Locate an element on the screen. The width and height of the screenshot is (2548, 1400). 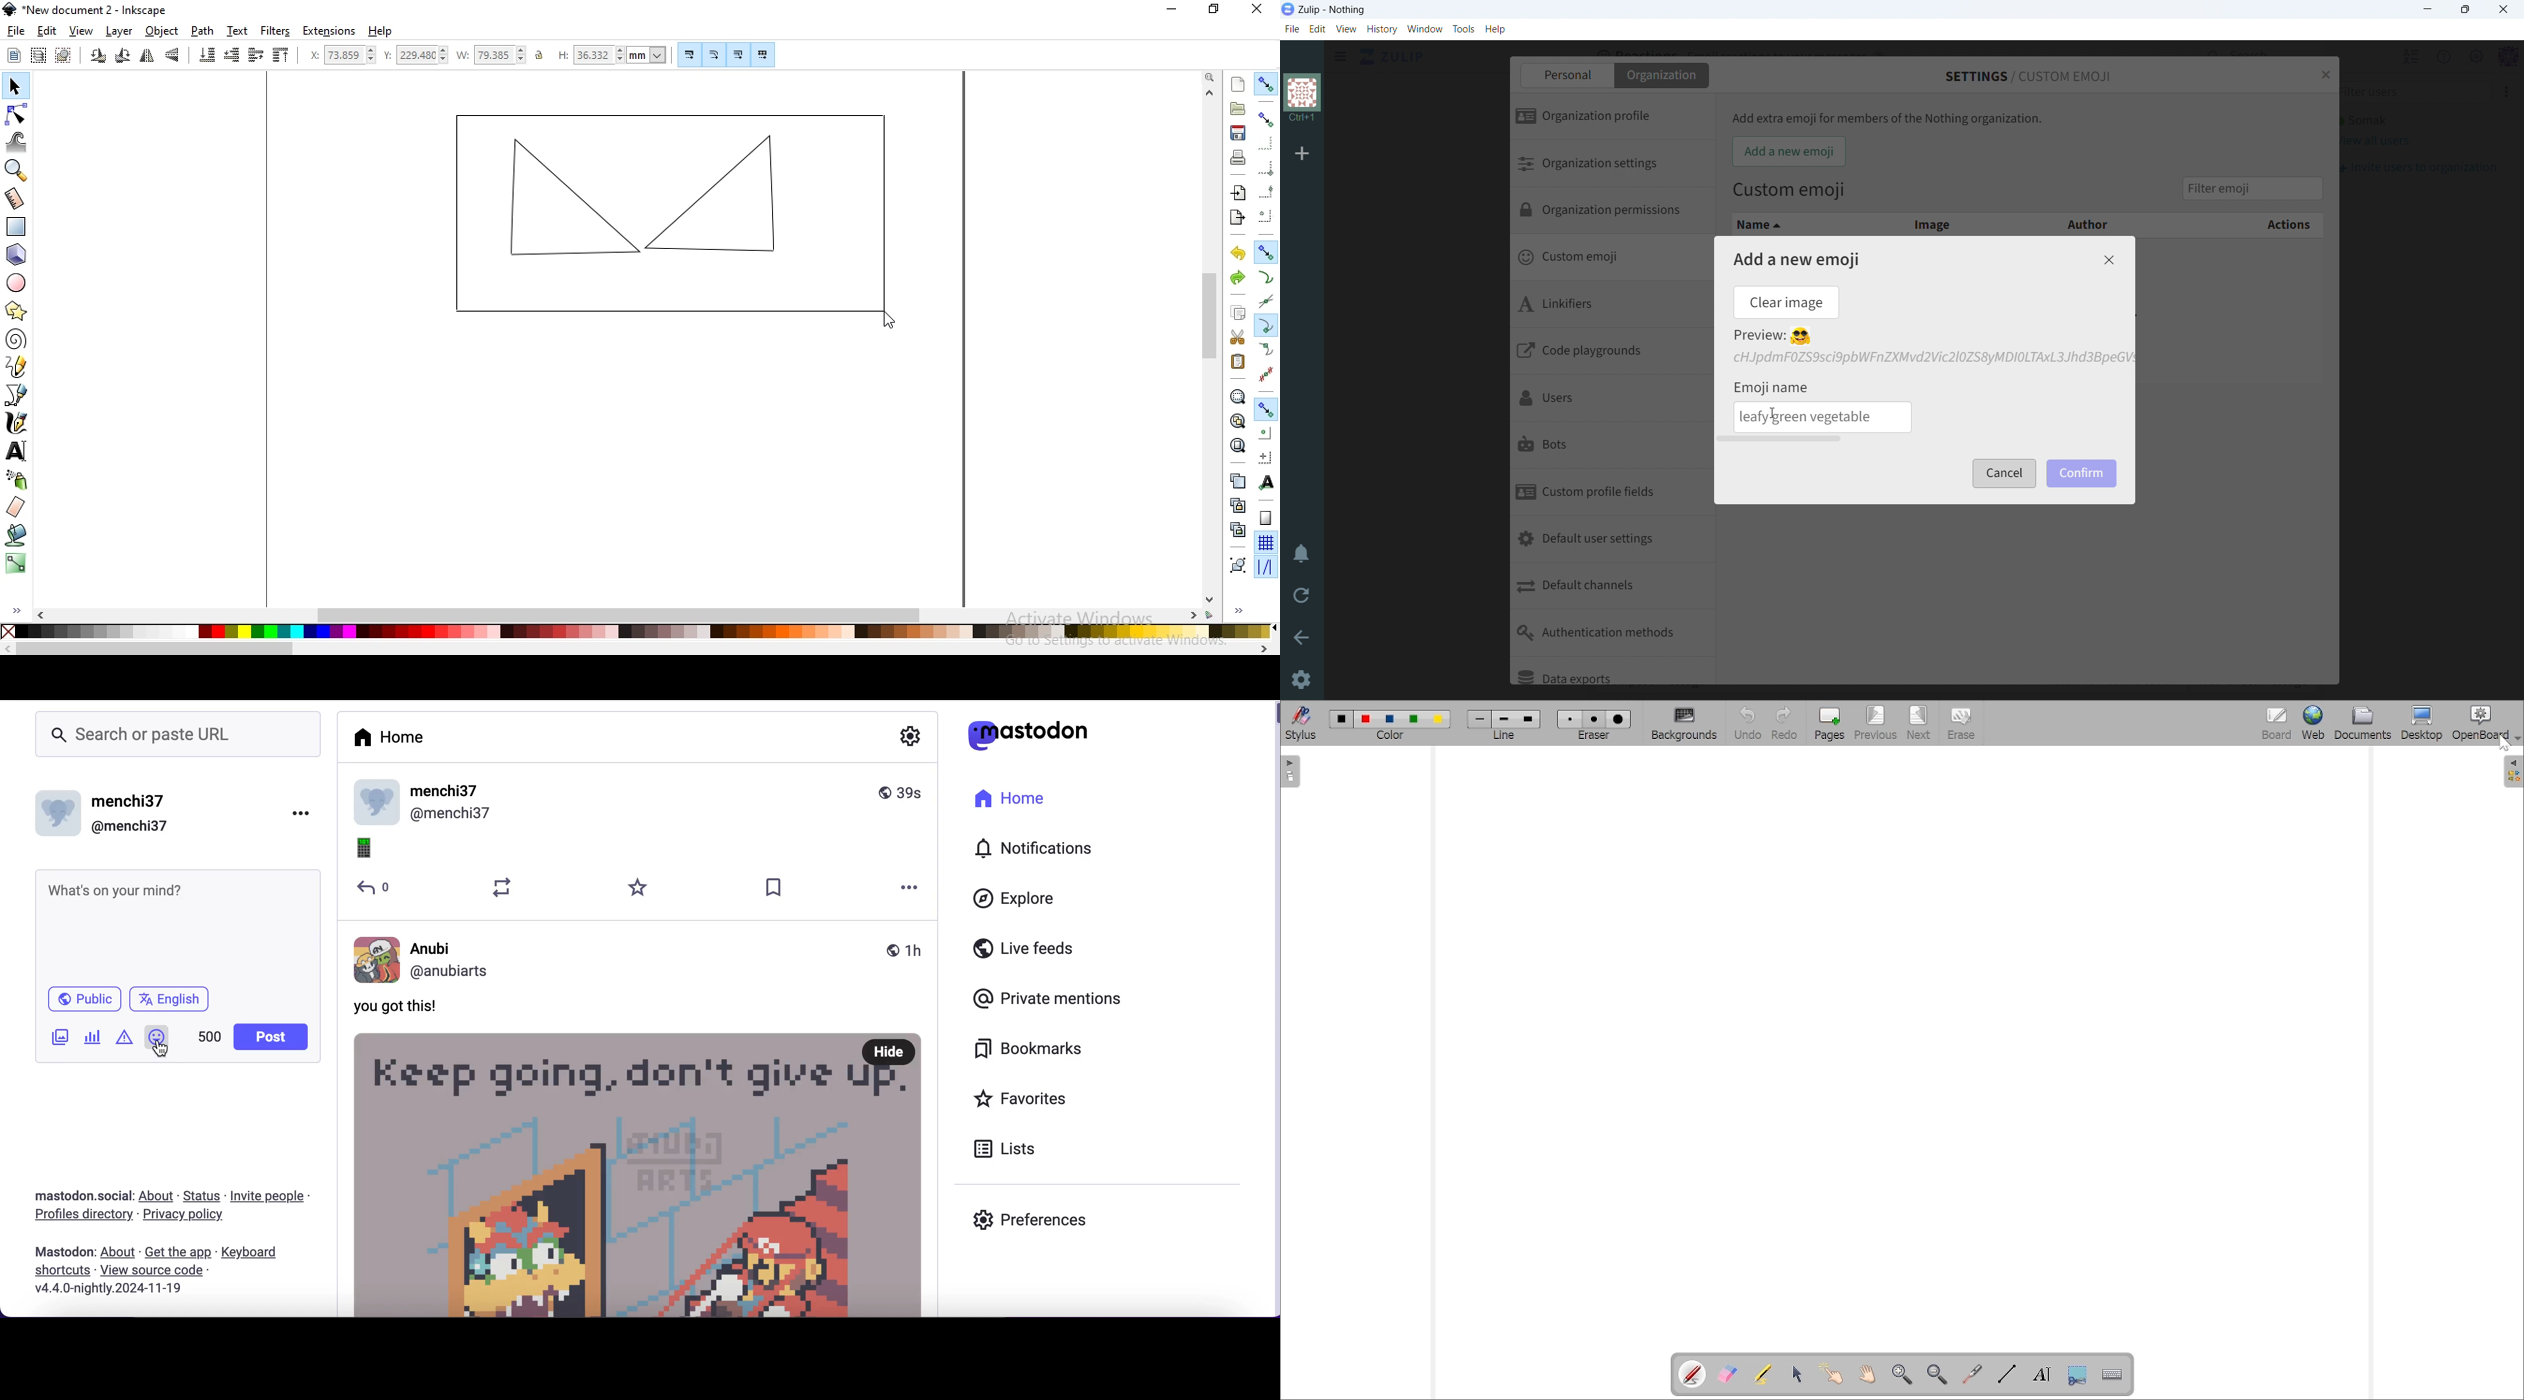
Documents is located at coordinates (2363, 724).